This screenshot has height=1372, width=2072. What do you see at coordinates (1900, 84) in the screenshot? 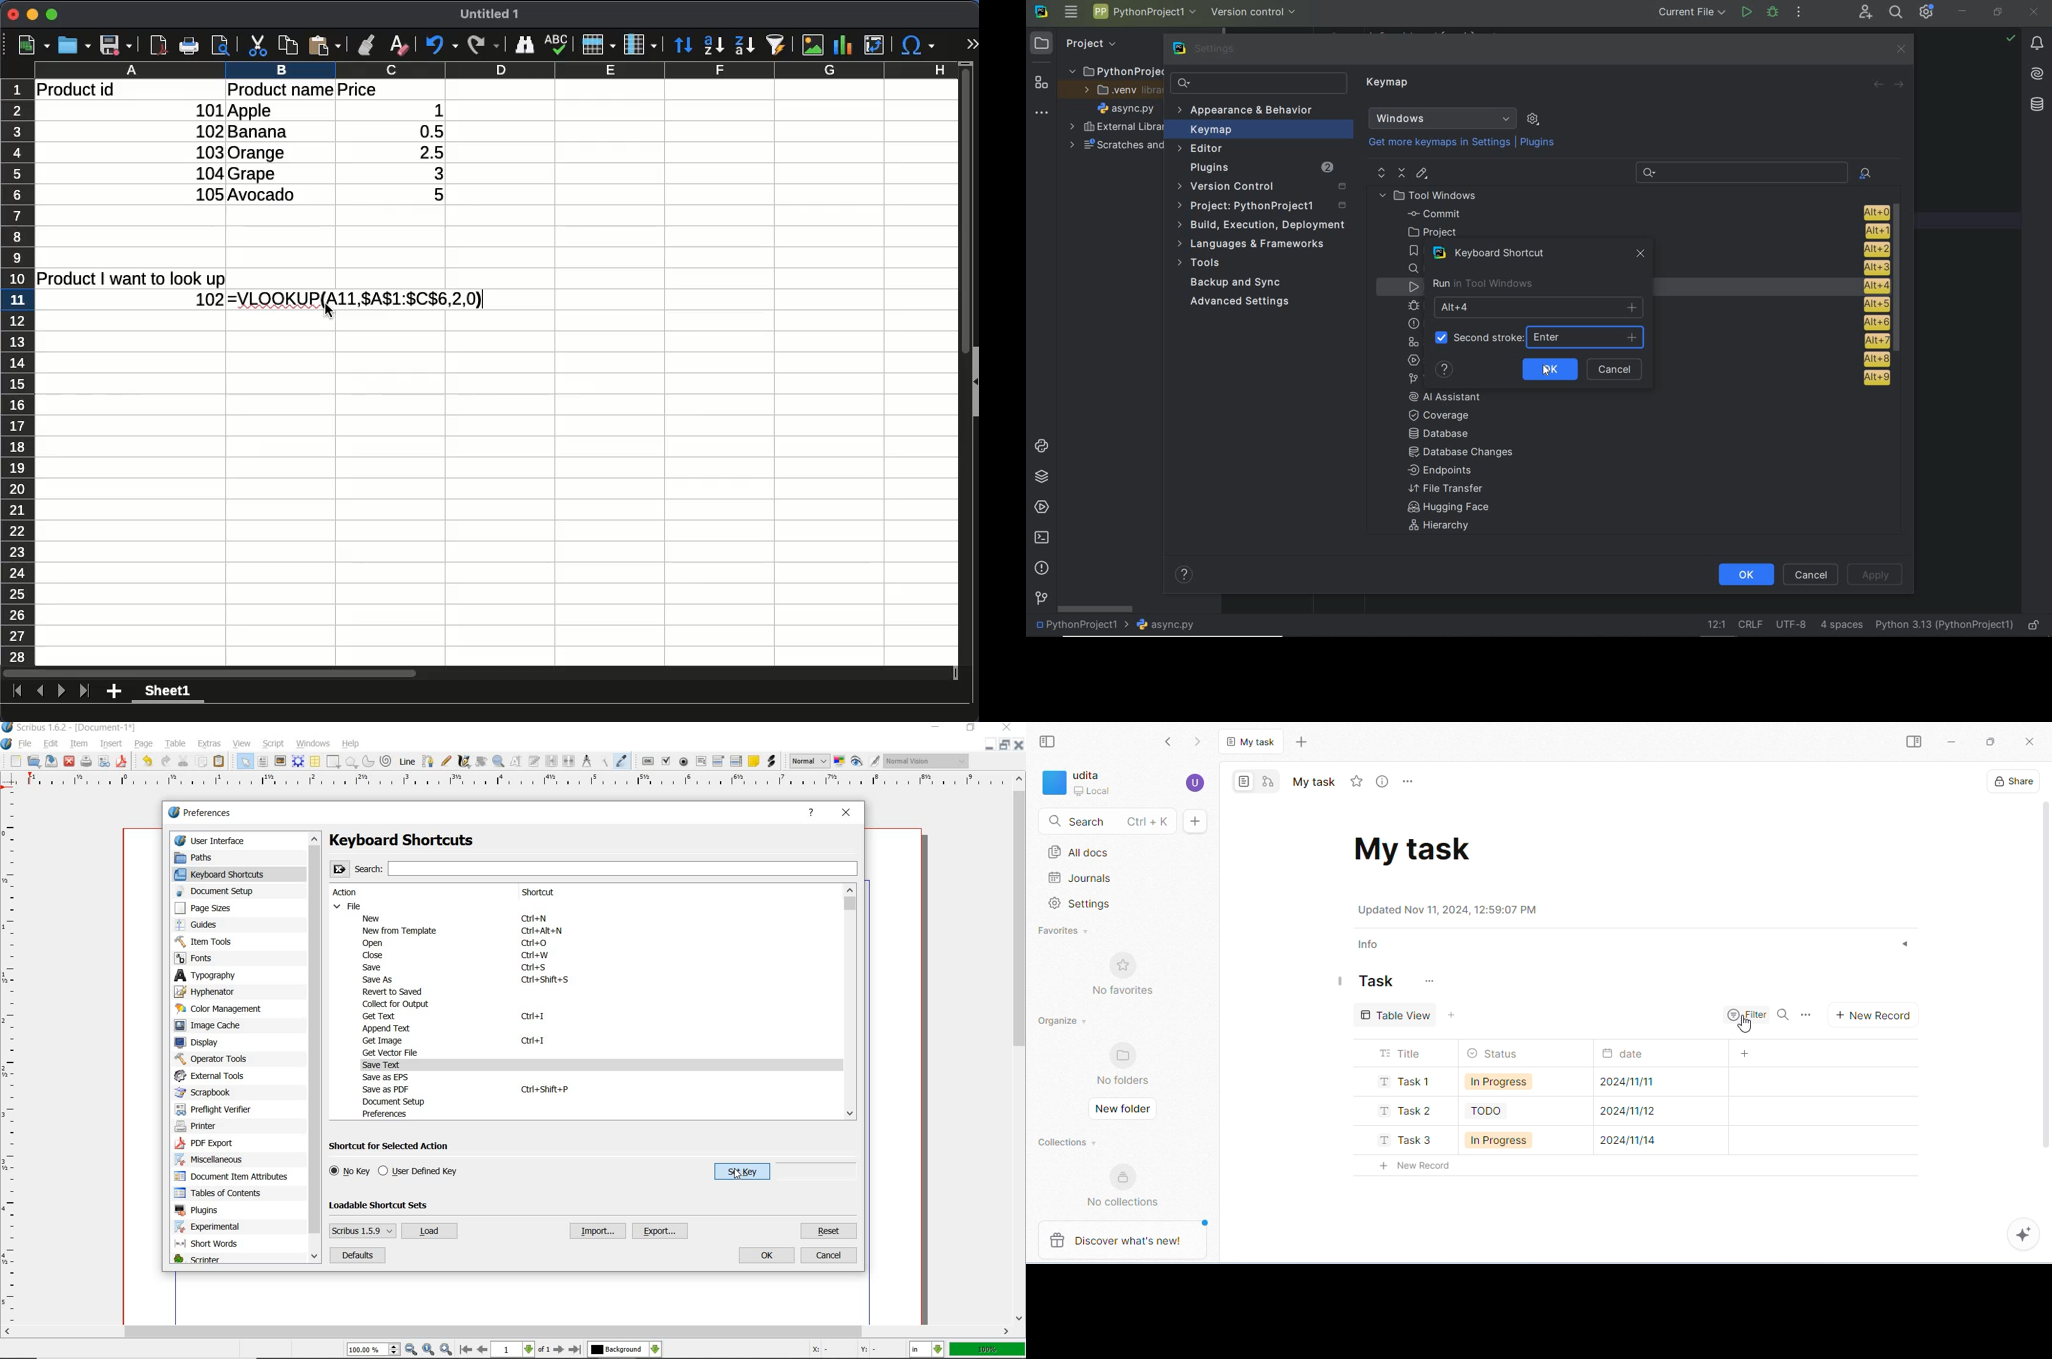
I see `forward` at bounding box center [1900, 84].